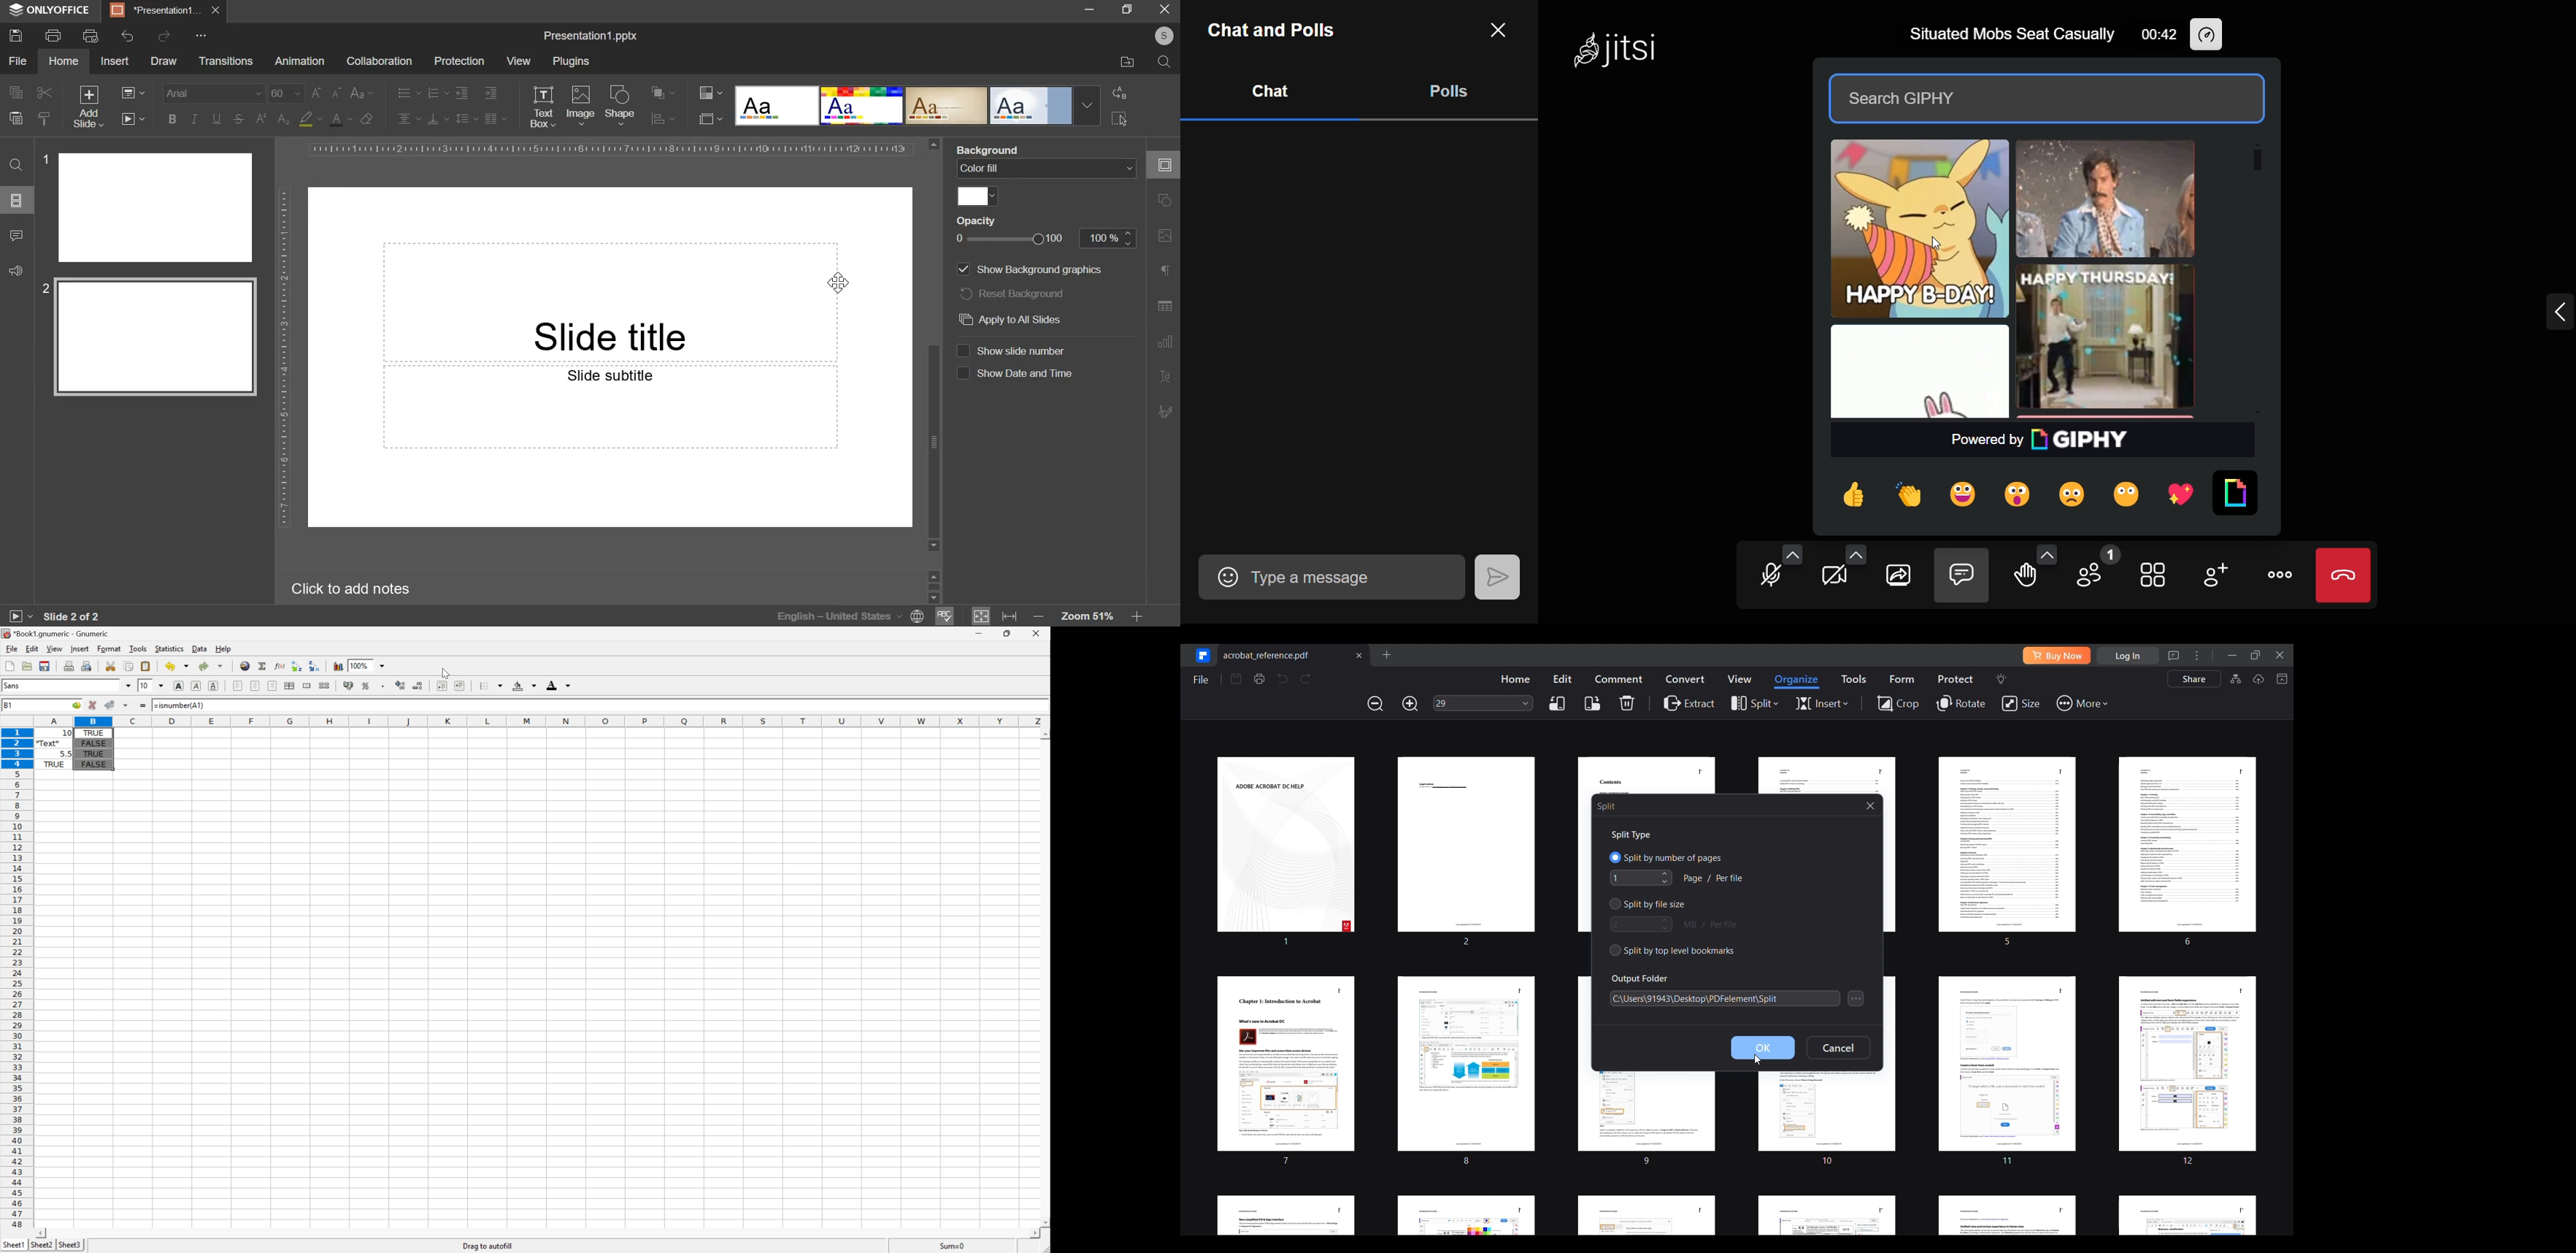 This screenshot has height=1260, width=2576. I want to click on feedback, so click(14, 269).